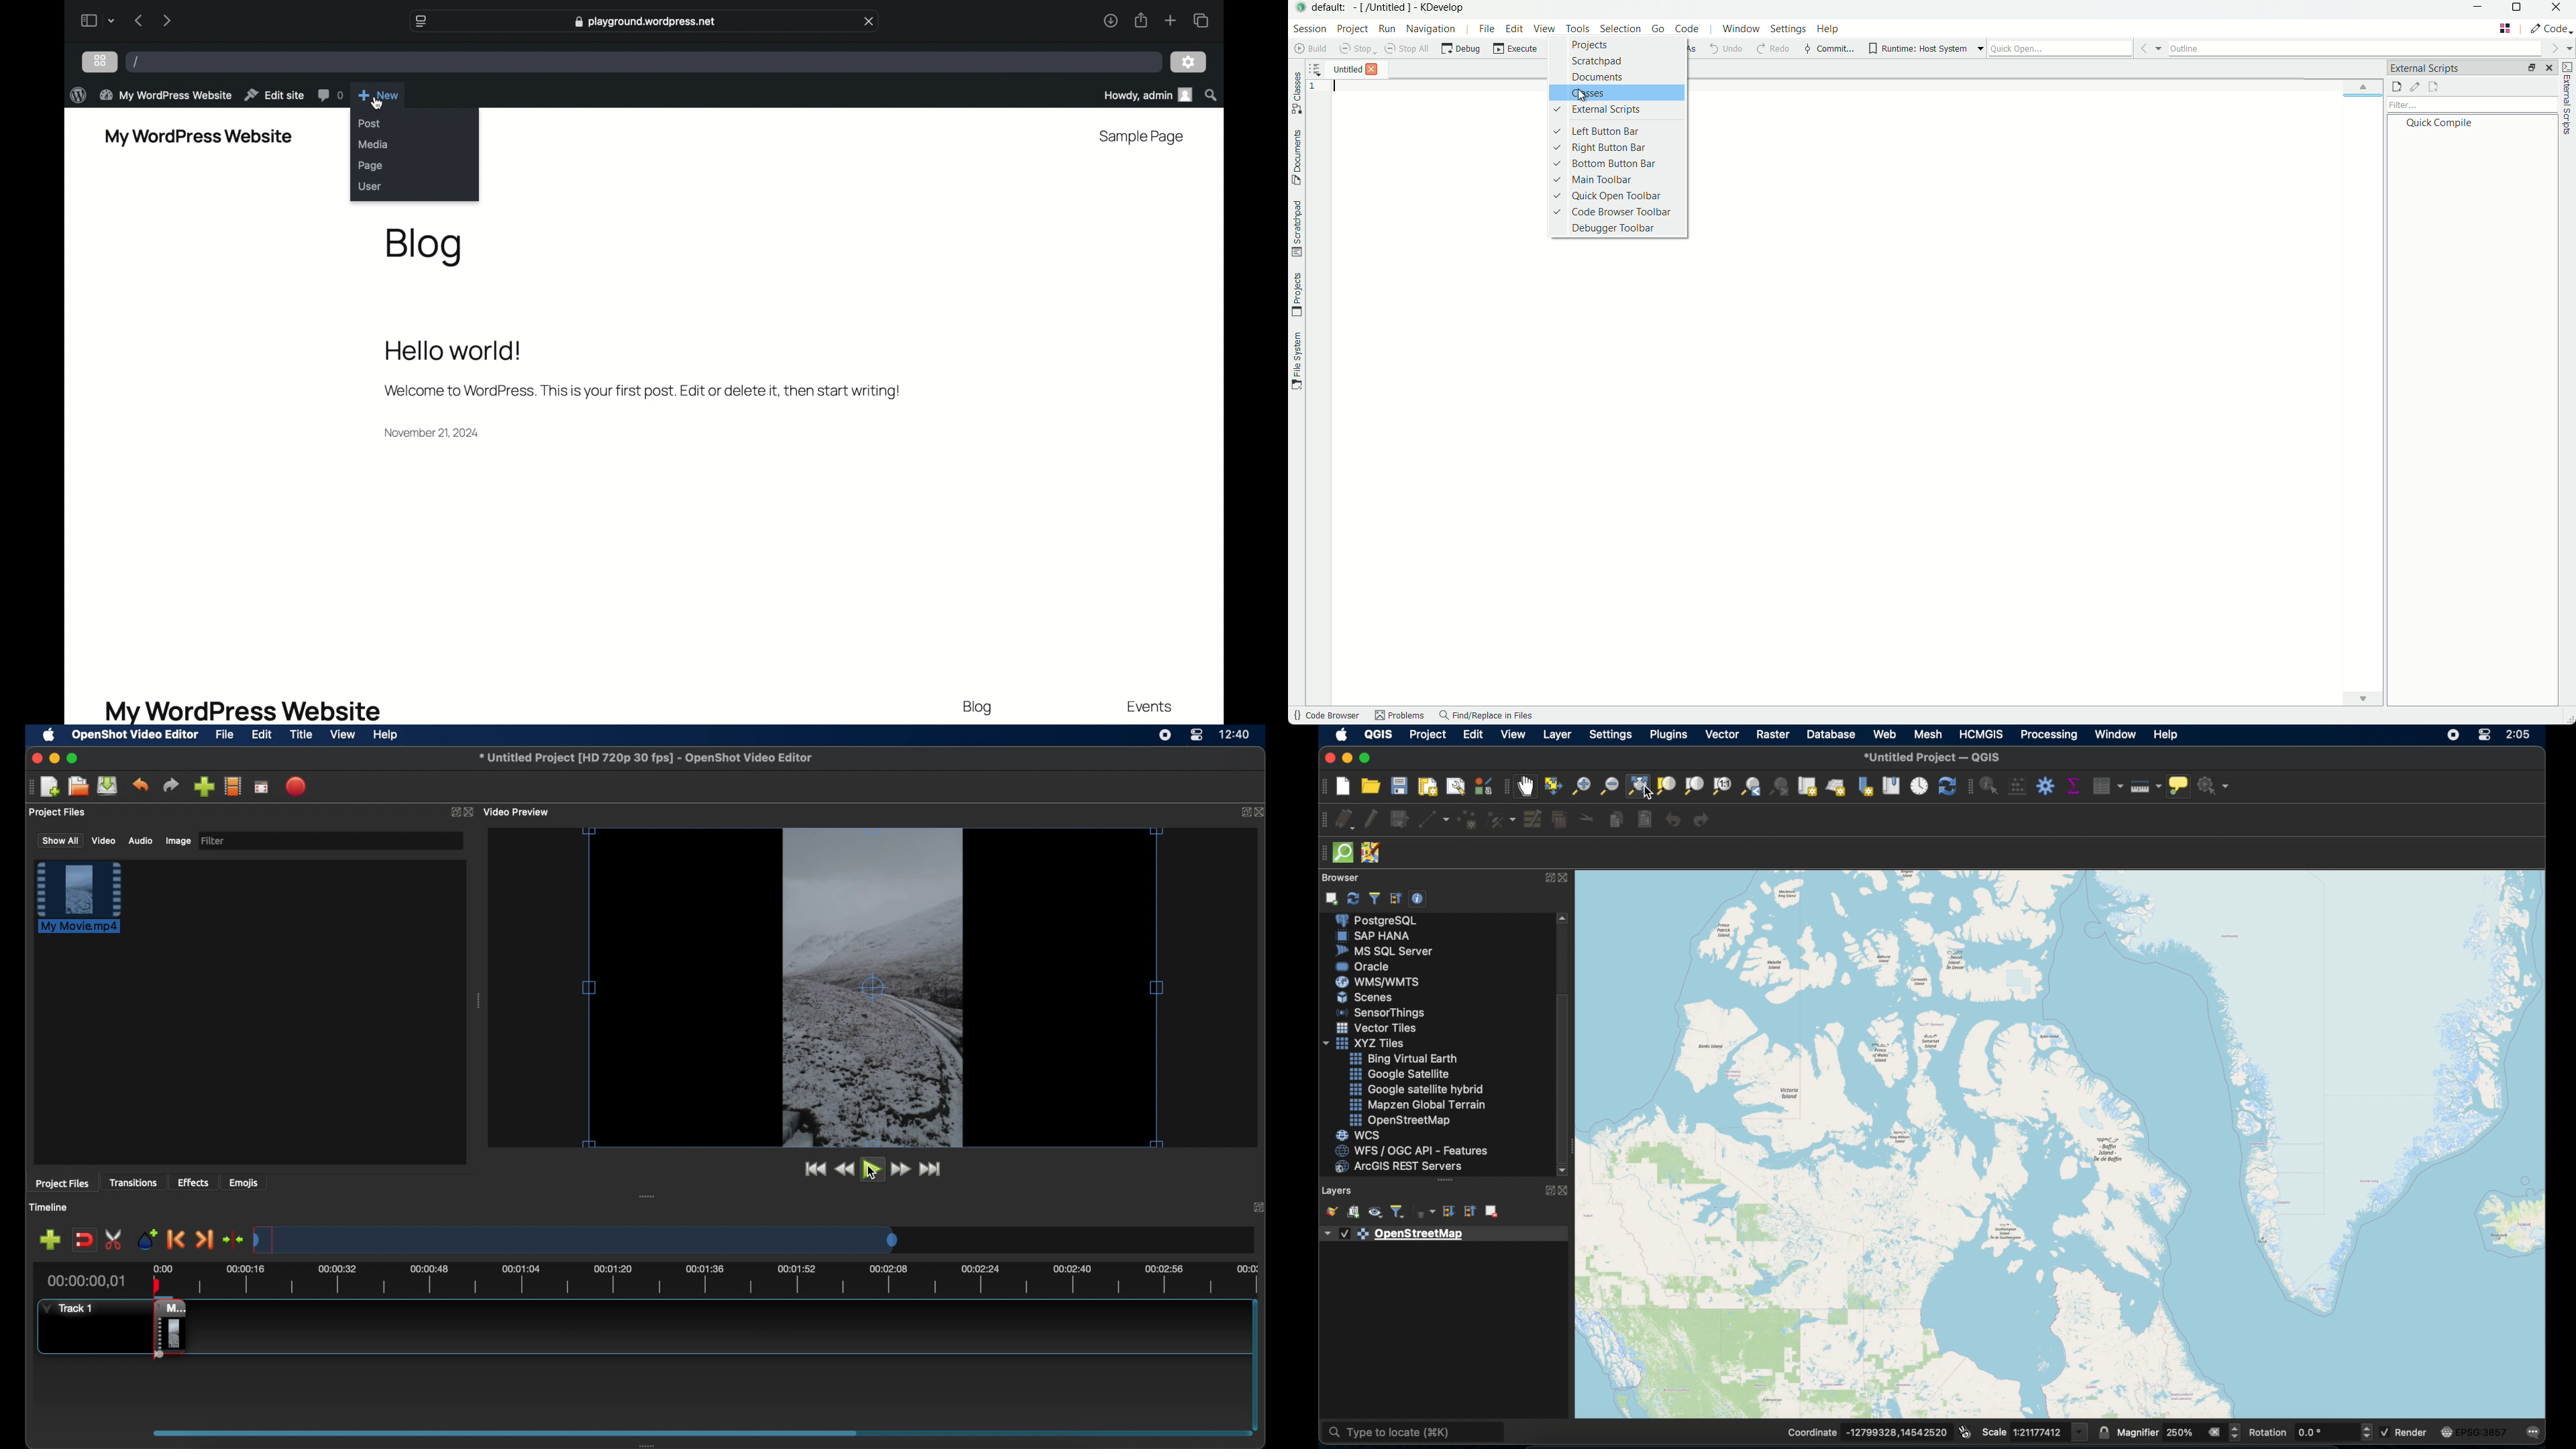 The width and height of the screenshot is (2576, 1456). What do you see at coordinates (1212, 95) in the screenshot?
I see `search` at bounding box center [1212, 95].